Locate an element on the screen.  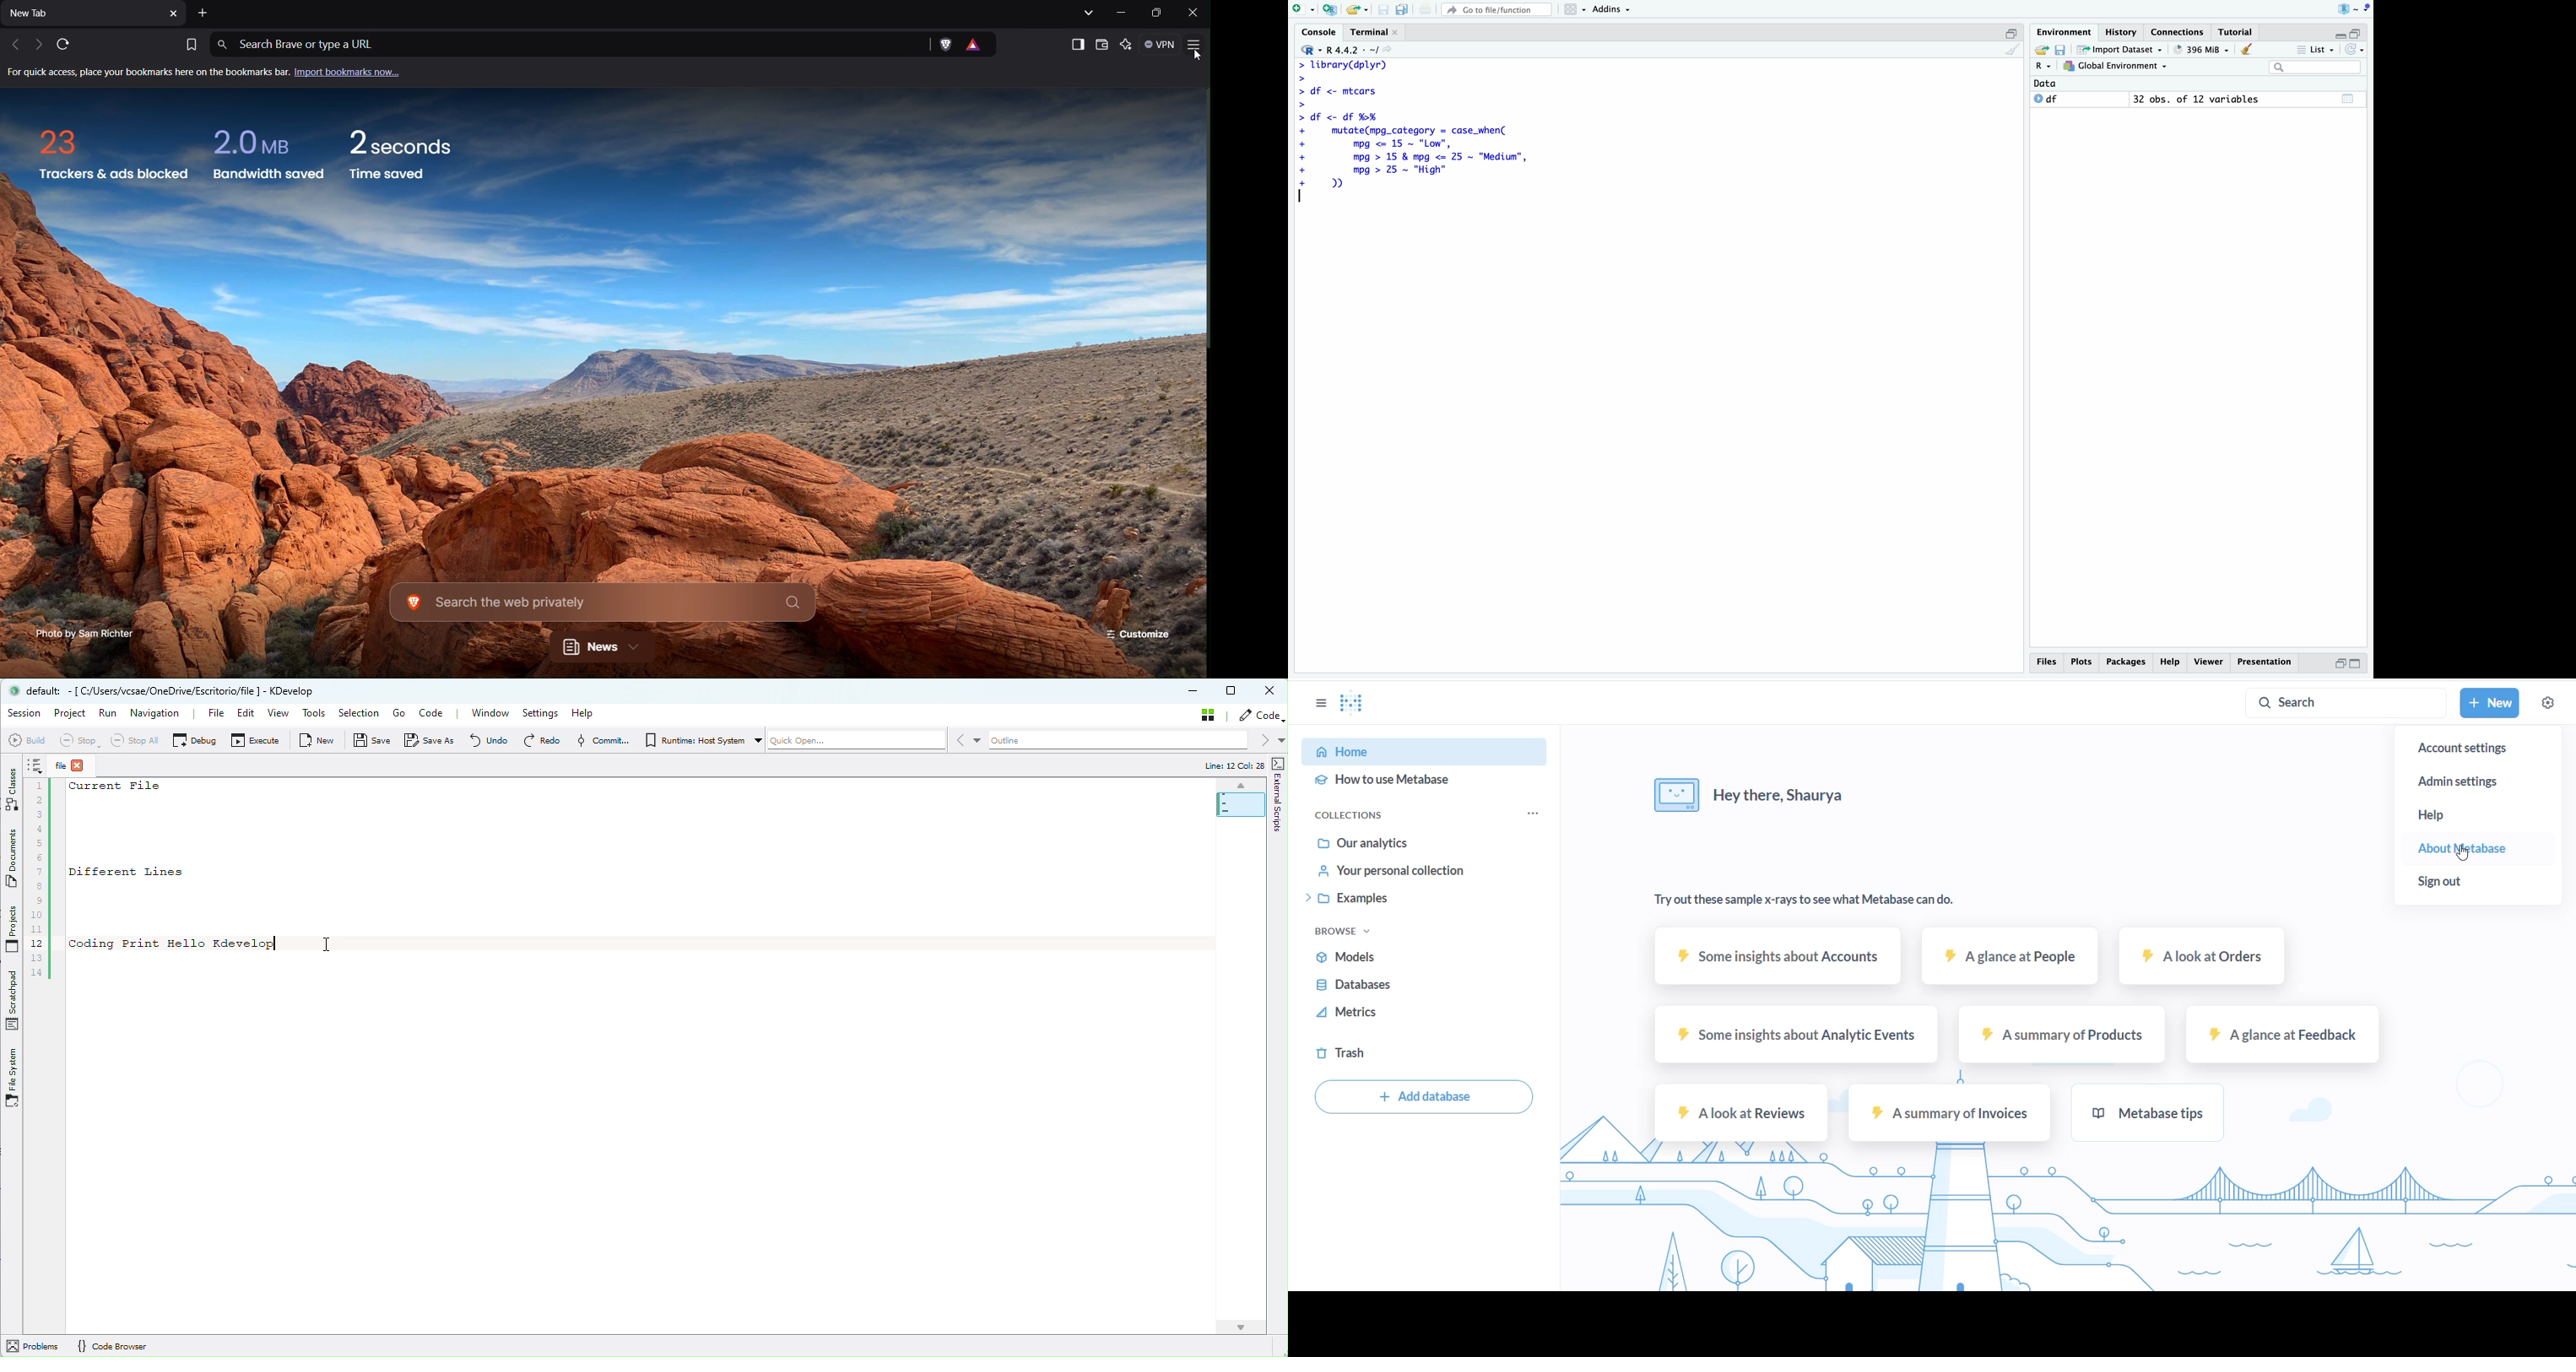
save is located at coordinates (1383, 10).